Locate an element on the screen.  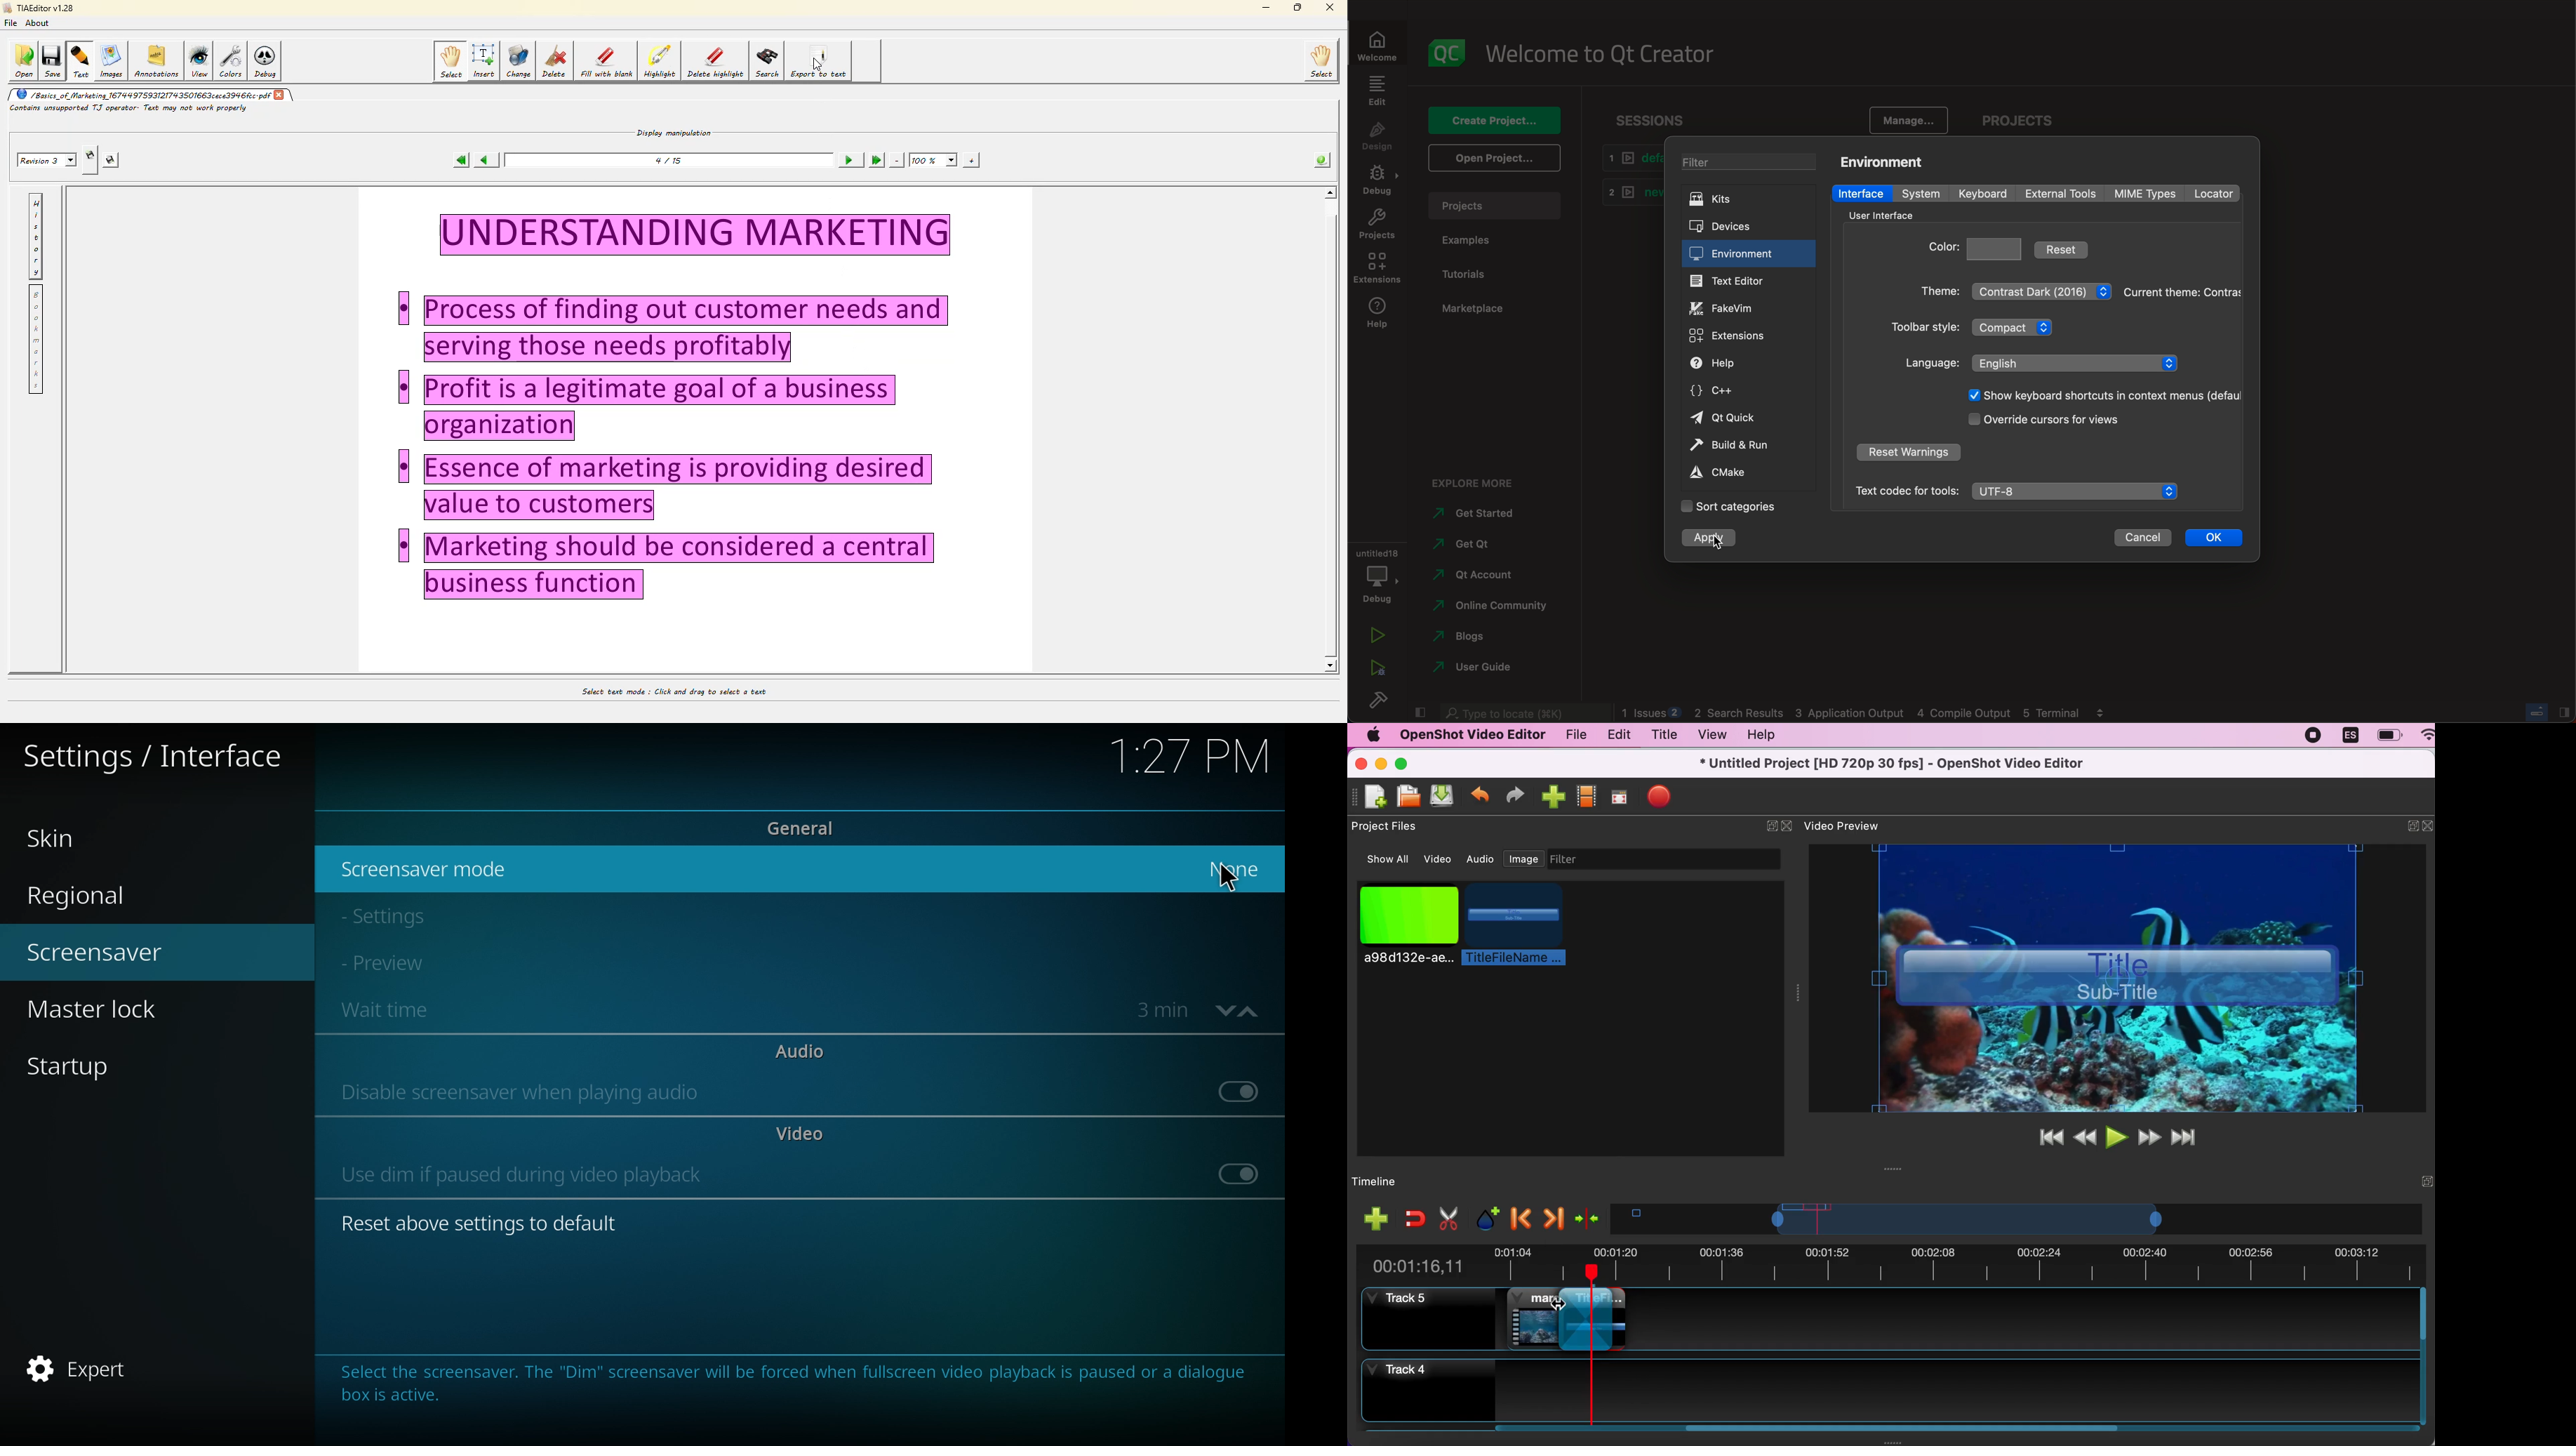
scroll bar is located at coordinates (2428, 1358).